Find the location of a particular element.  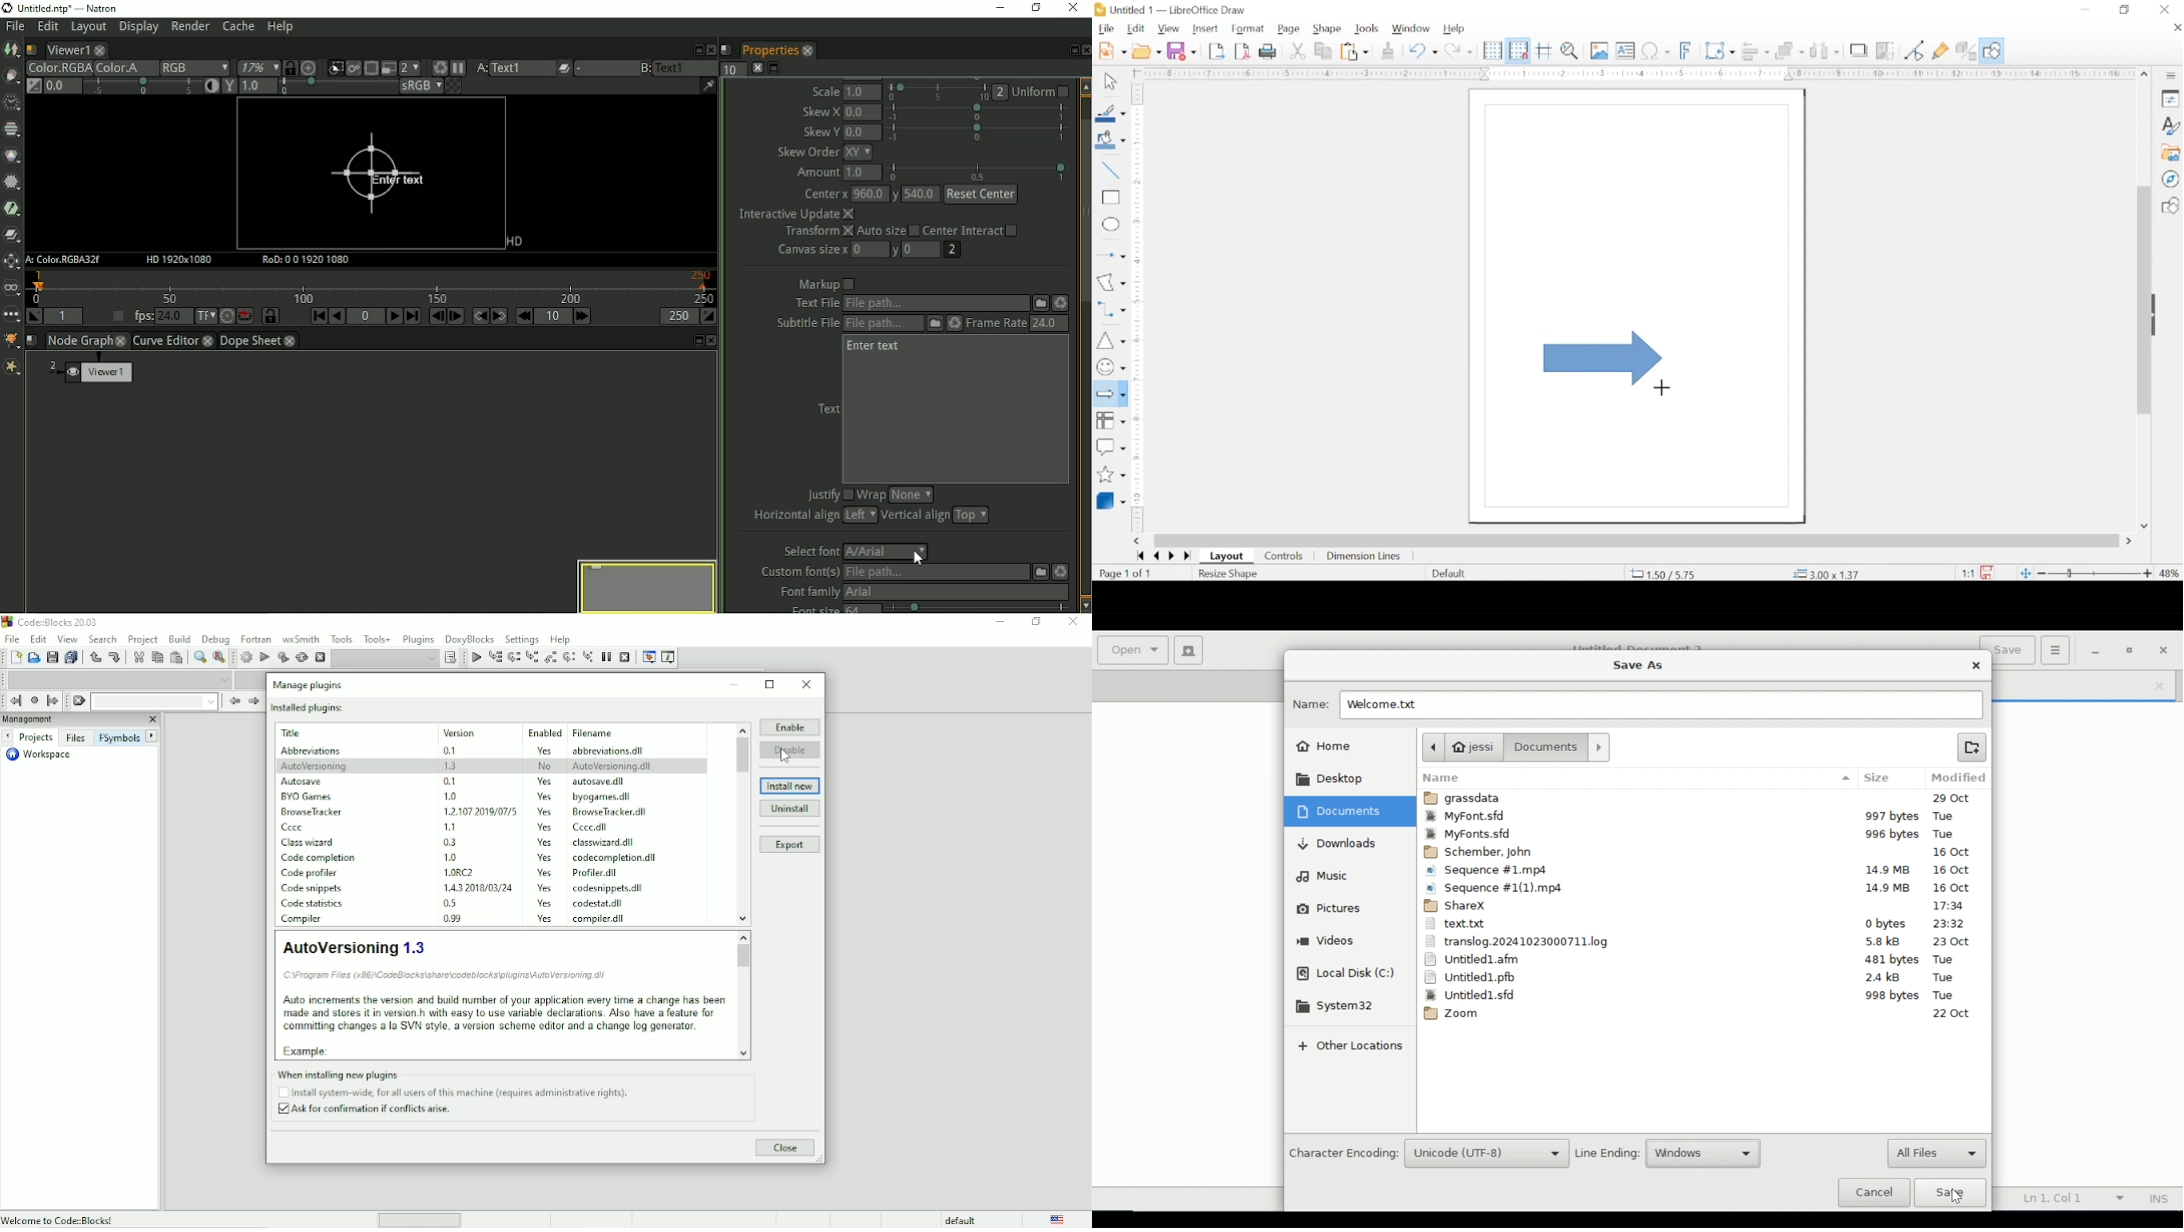

Run to cursor is located at coordinates (475, 658).